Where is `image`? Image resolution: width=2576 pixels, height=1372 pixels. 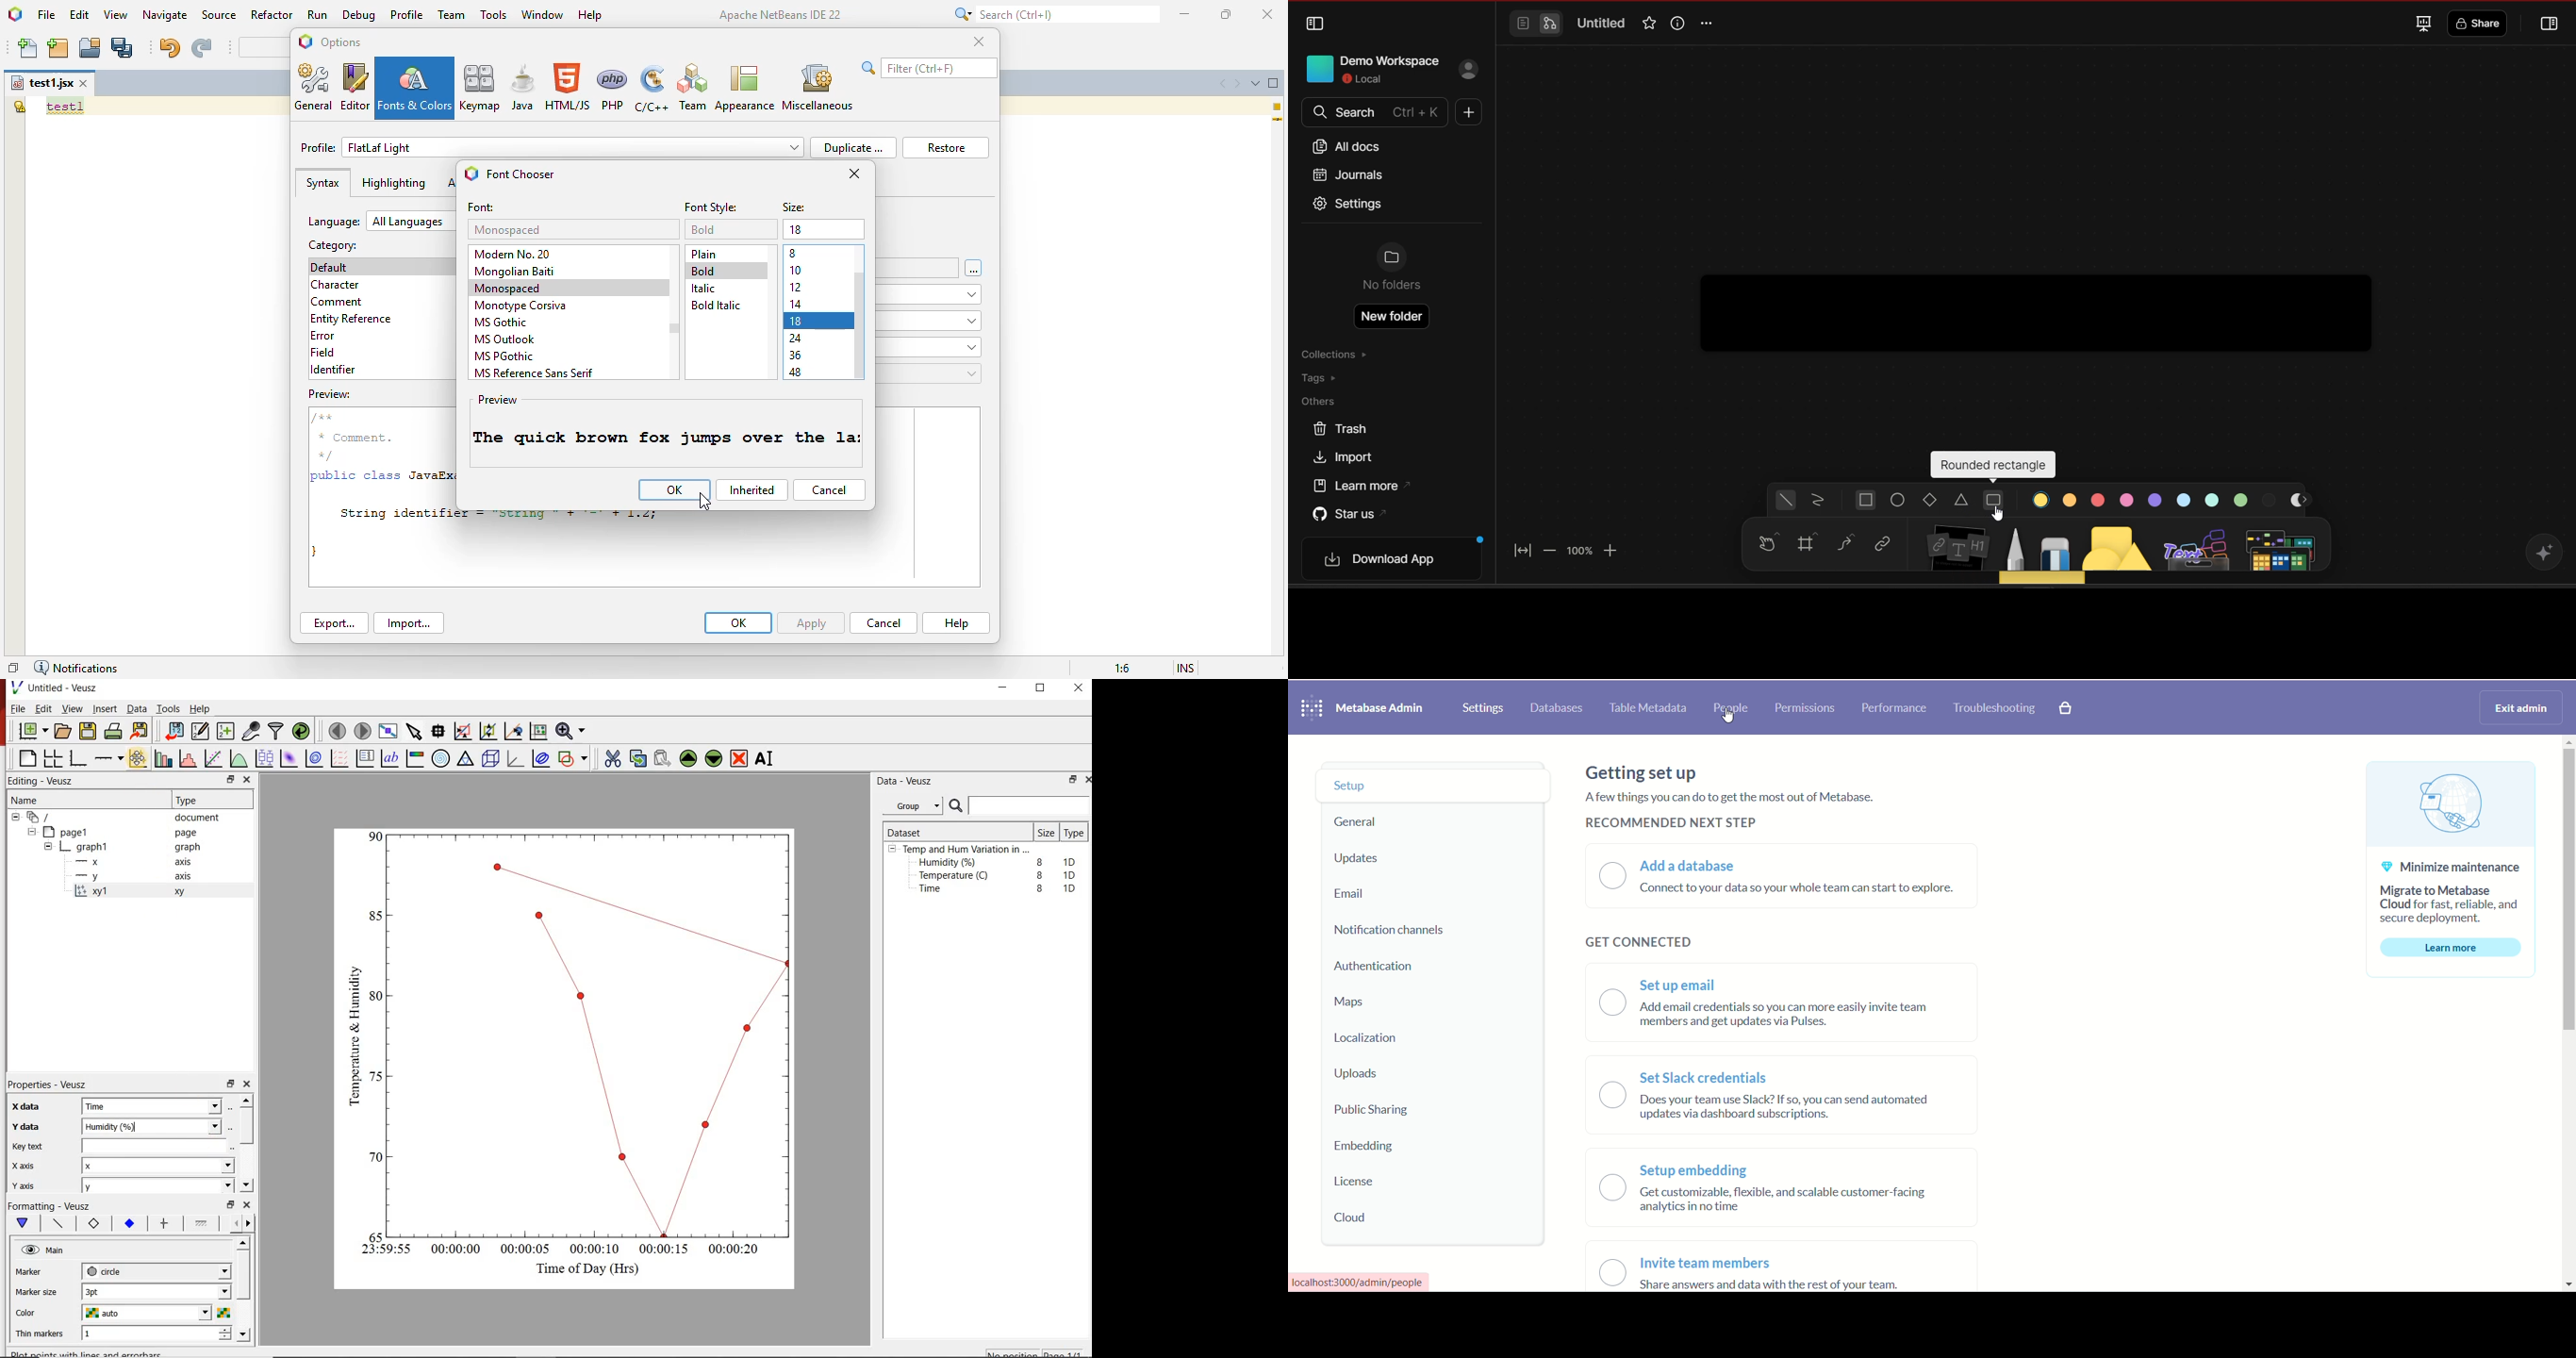 image is located at coordinates (2449, 805).